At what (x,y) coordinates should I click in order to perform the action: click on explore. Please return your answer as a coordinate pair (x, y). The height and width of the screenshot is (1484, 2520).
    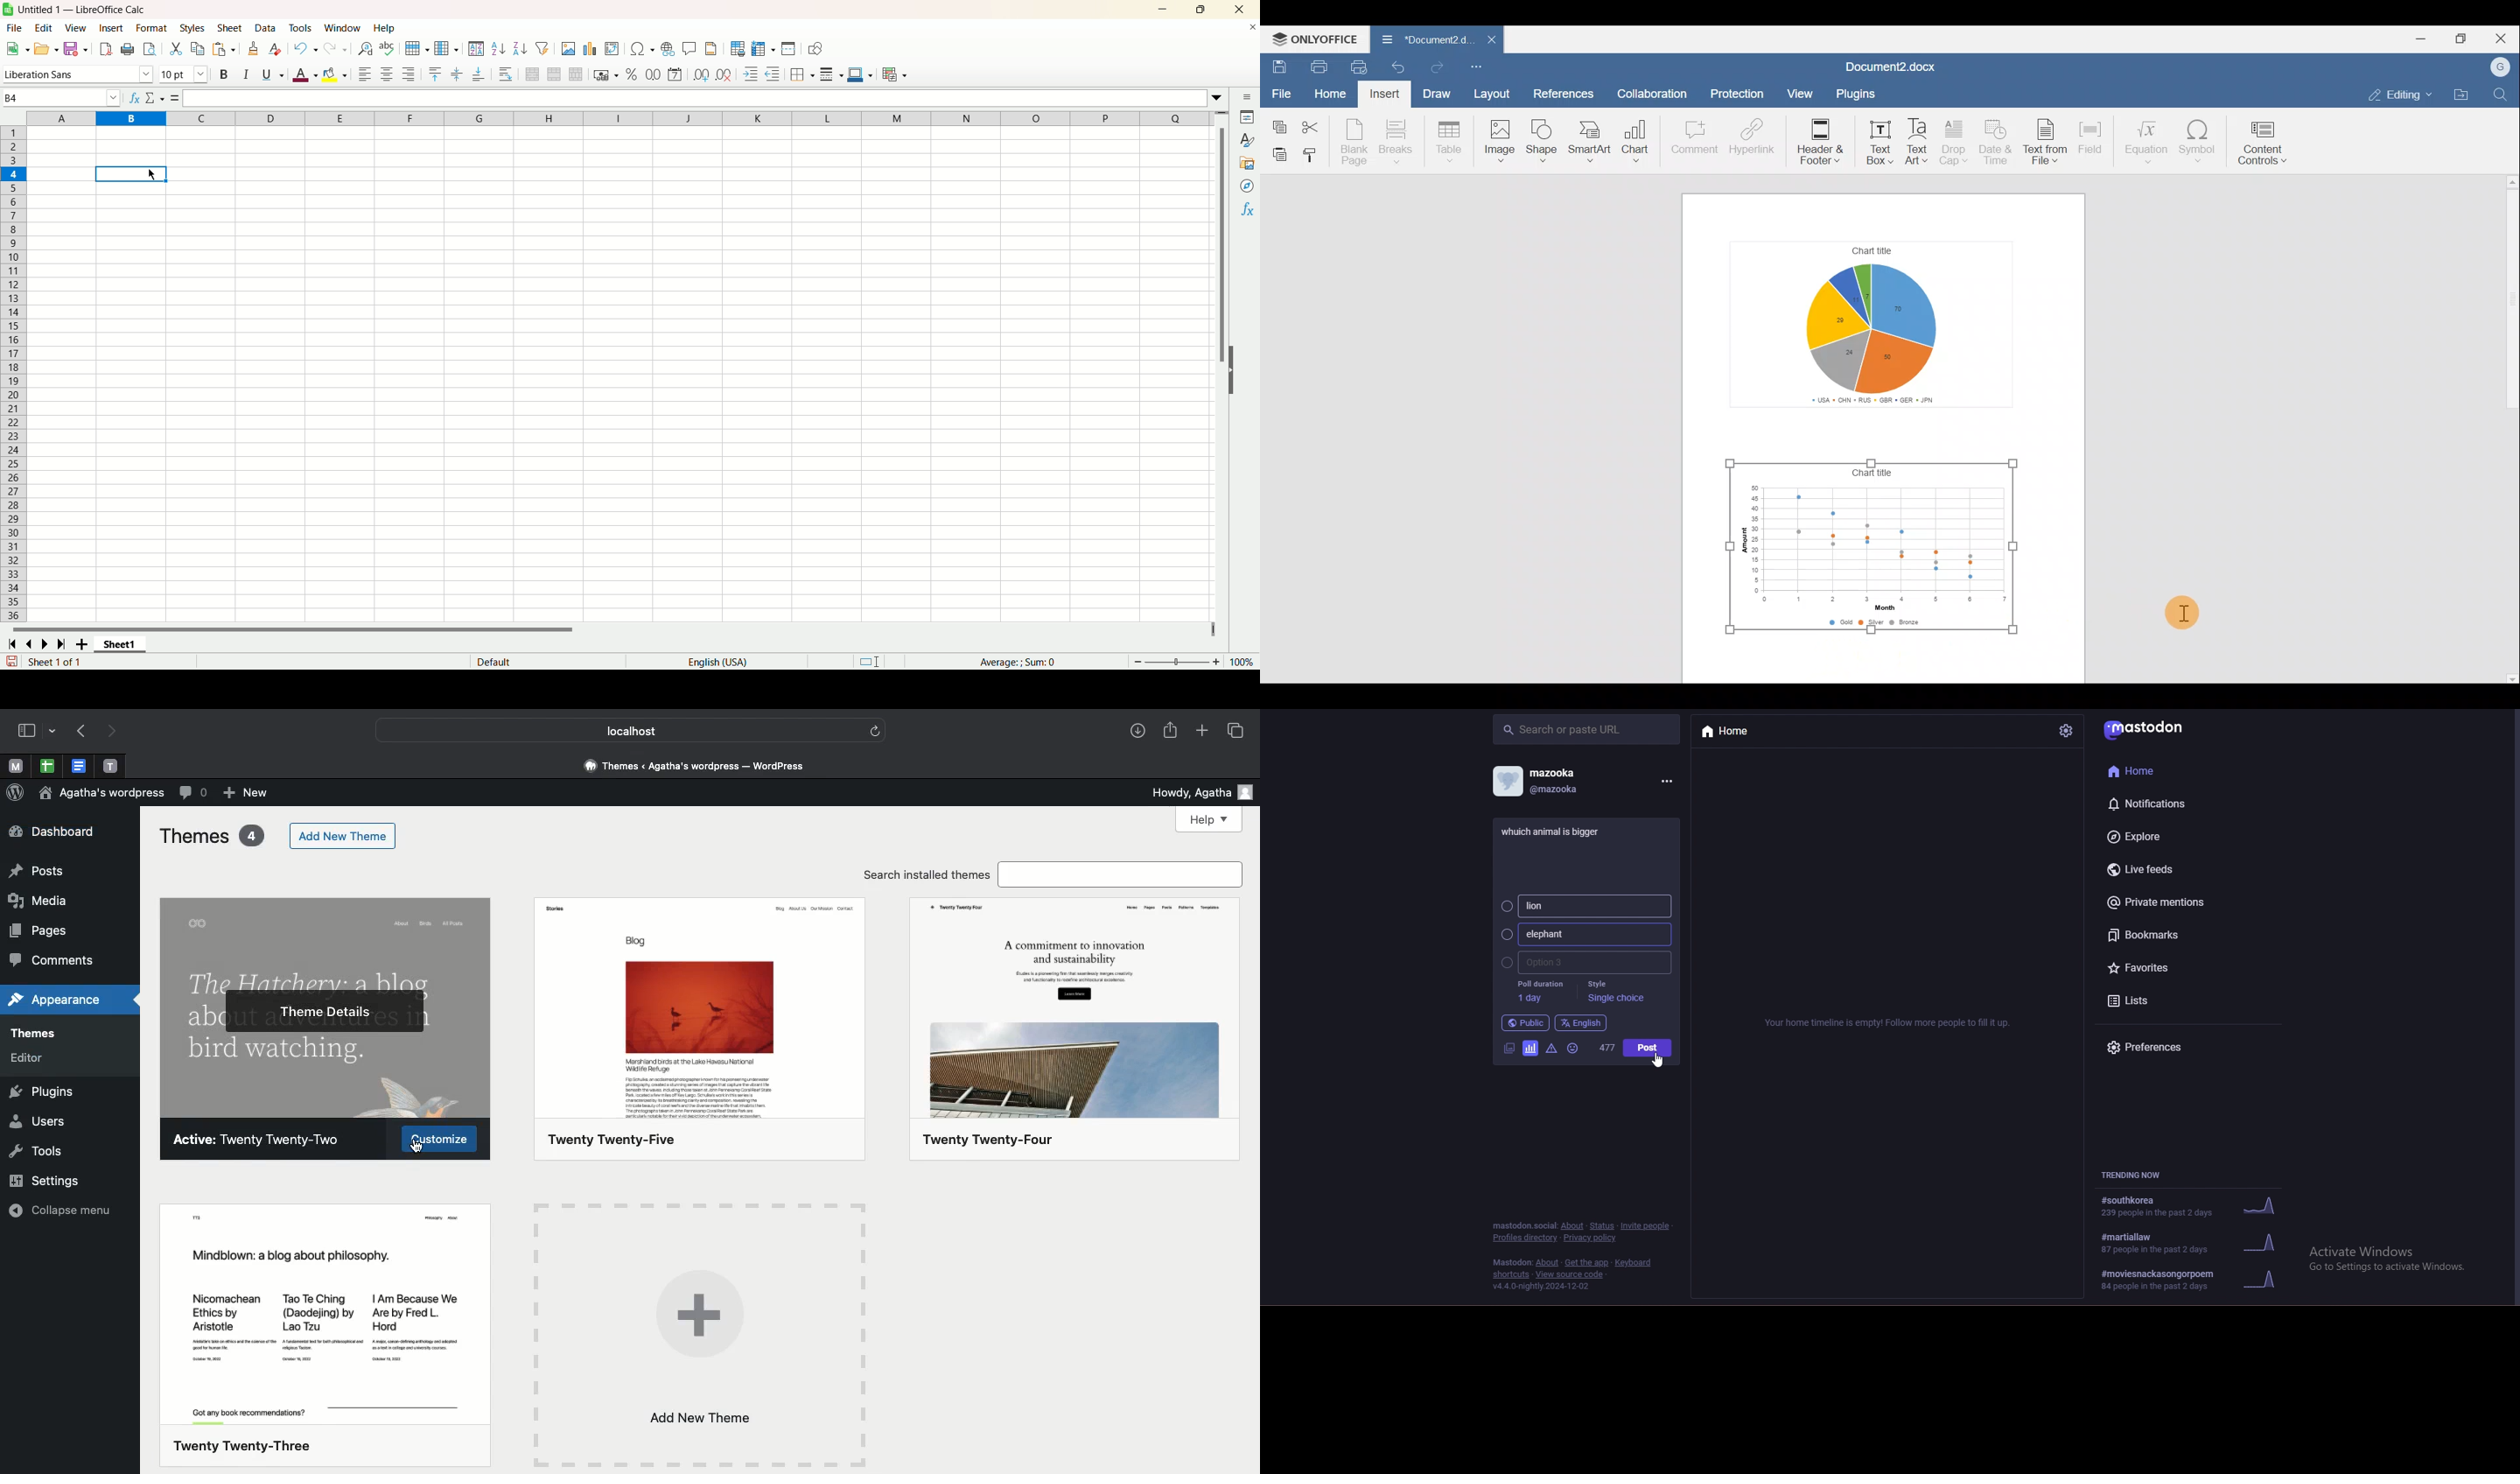
    Looking at the image, I should click on (2153, 836).